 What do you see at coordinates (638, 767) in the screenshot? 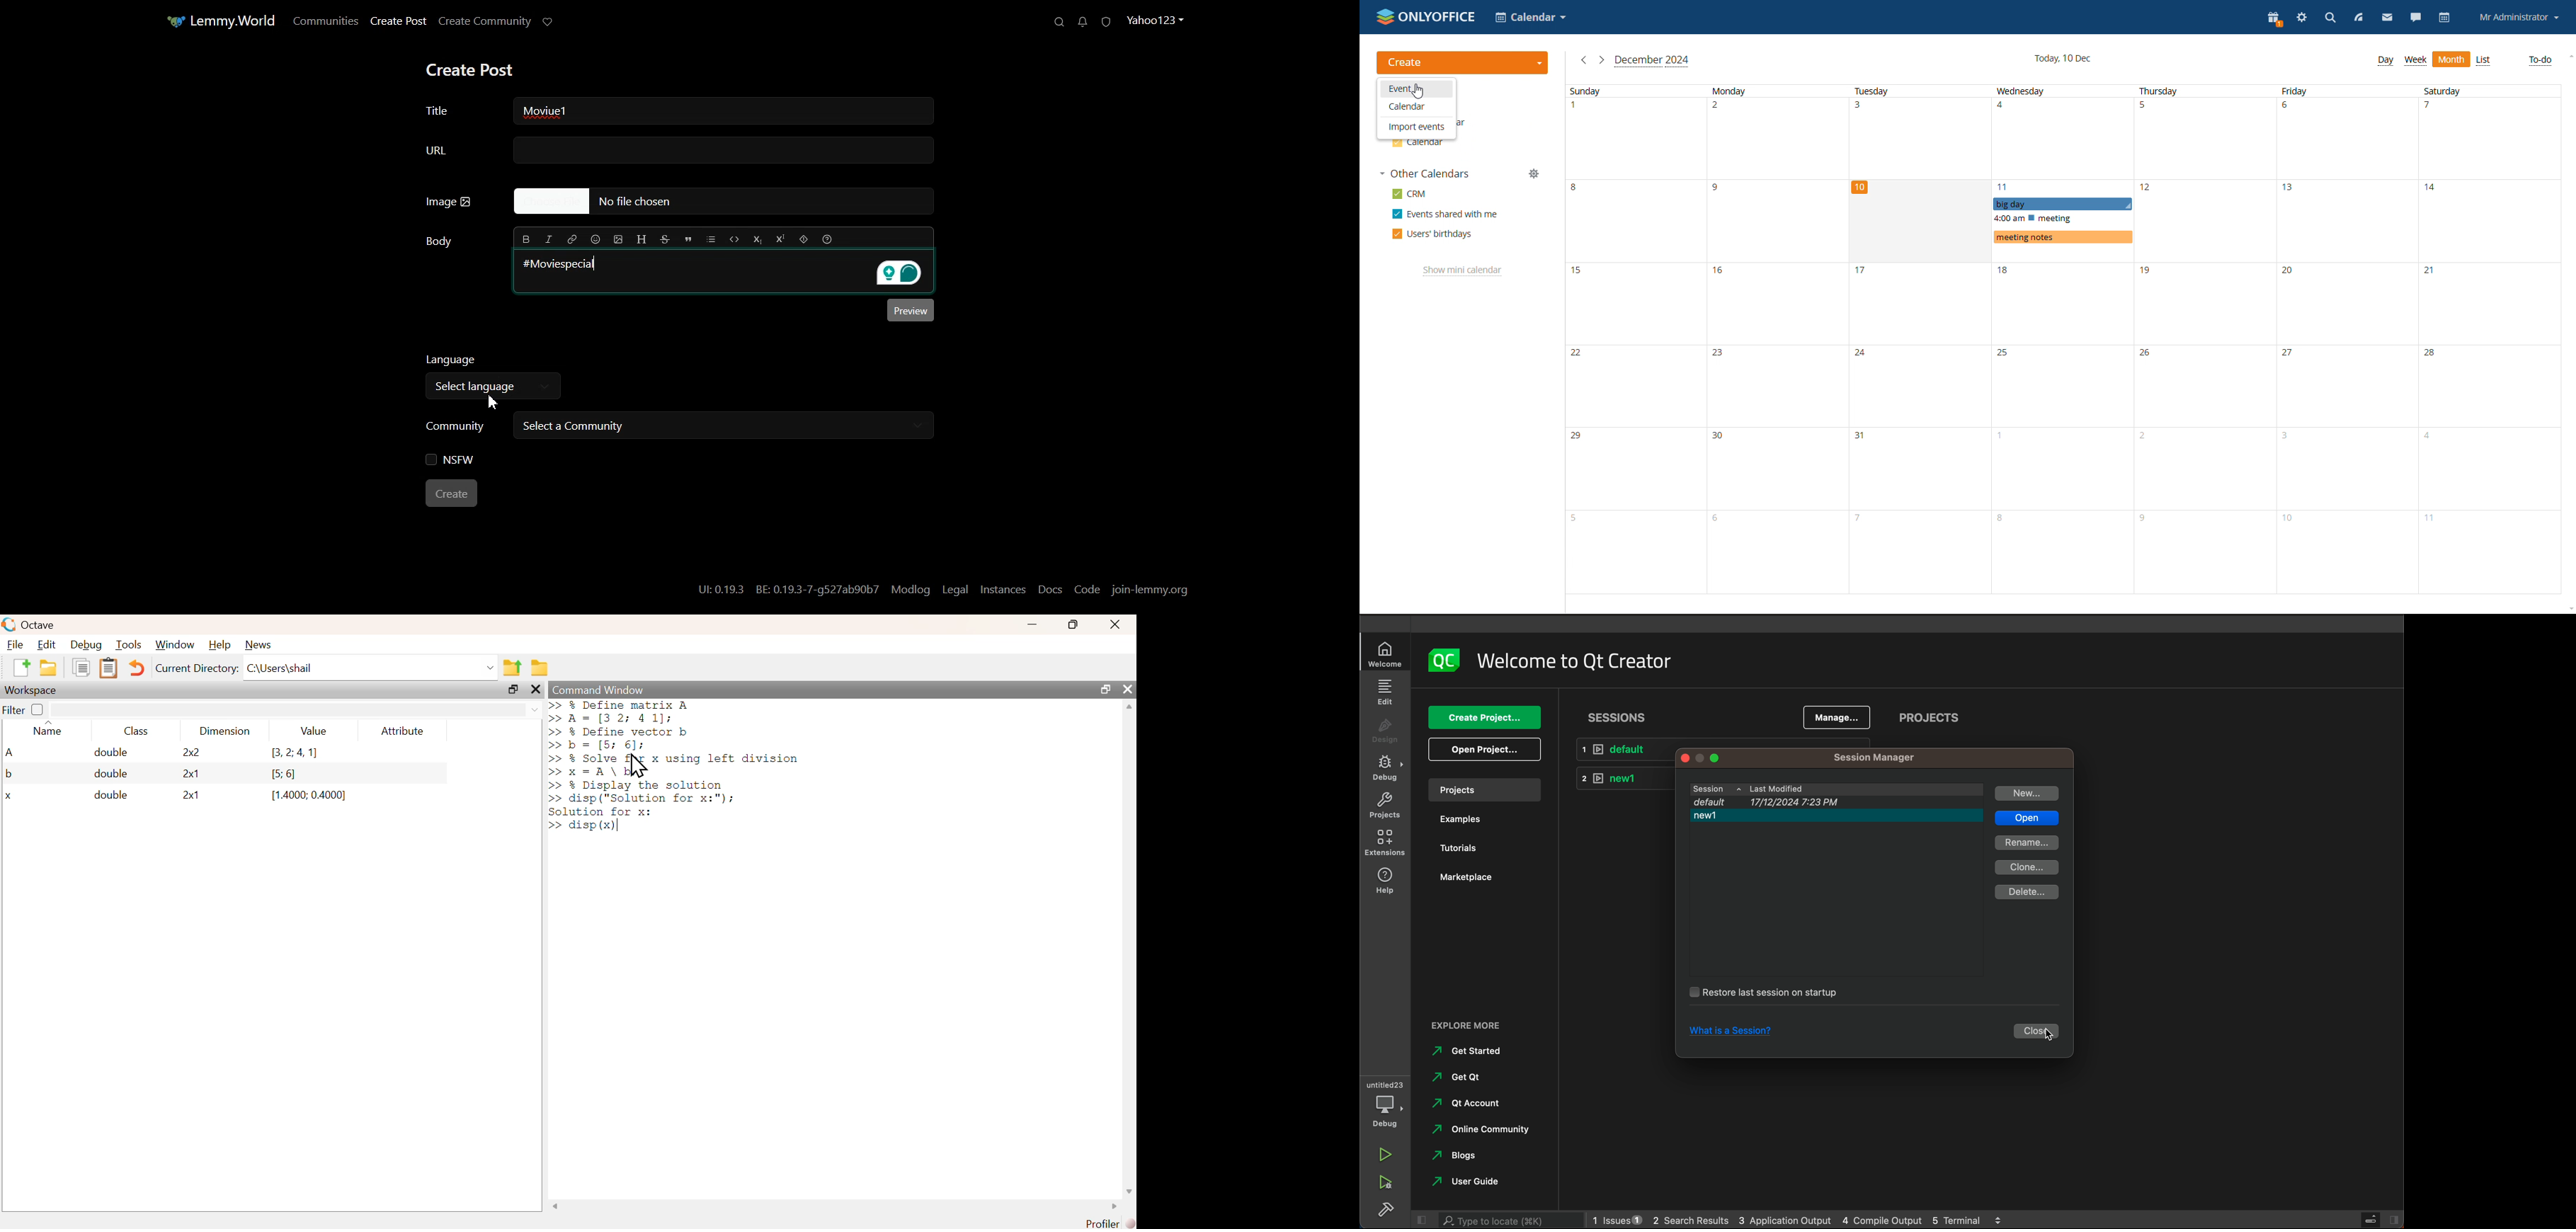
I see `cursor` at bounding box center [638, 767].